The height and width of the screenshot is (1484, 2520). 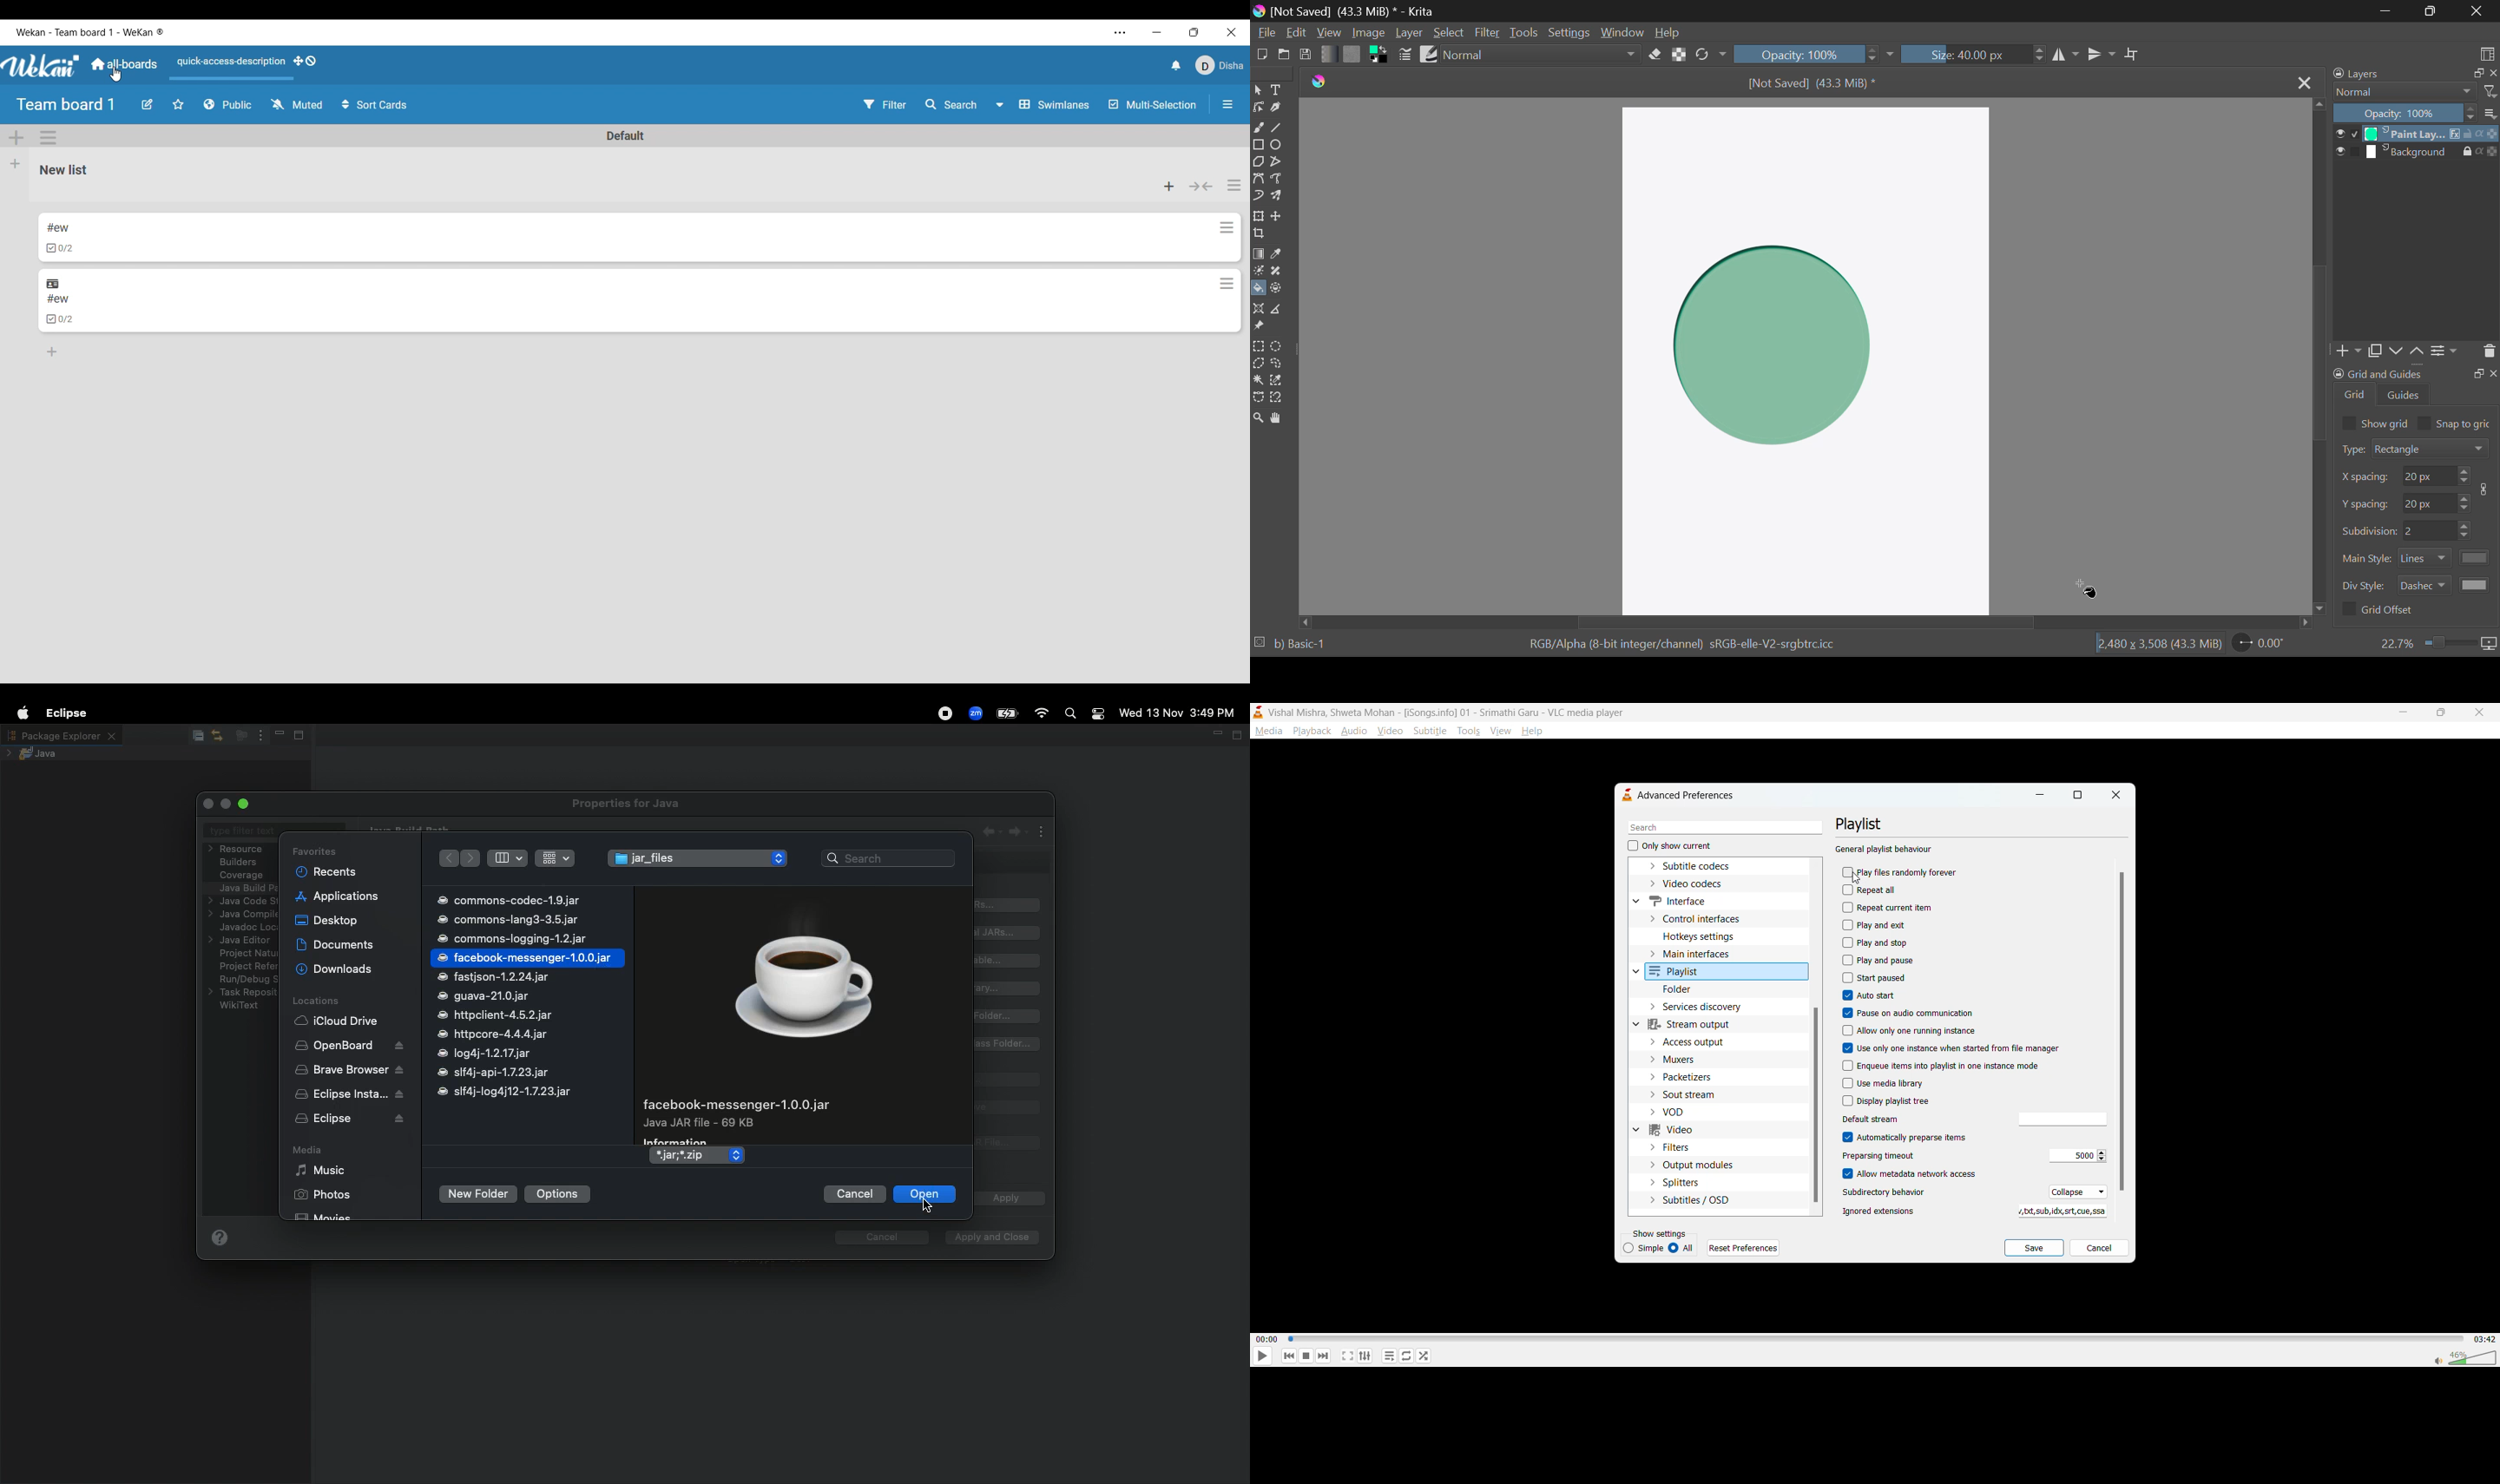 I want to click on pause on audio communication, so click(x=1913, y=1012).